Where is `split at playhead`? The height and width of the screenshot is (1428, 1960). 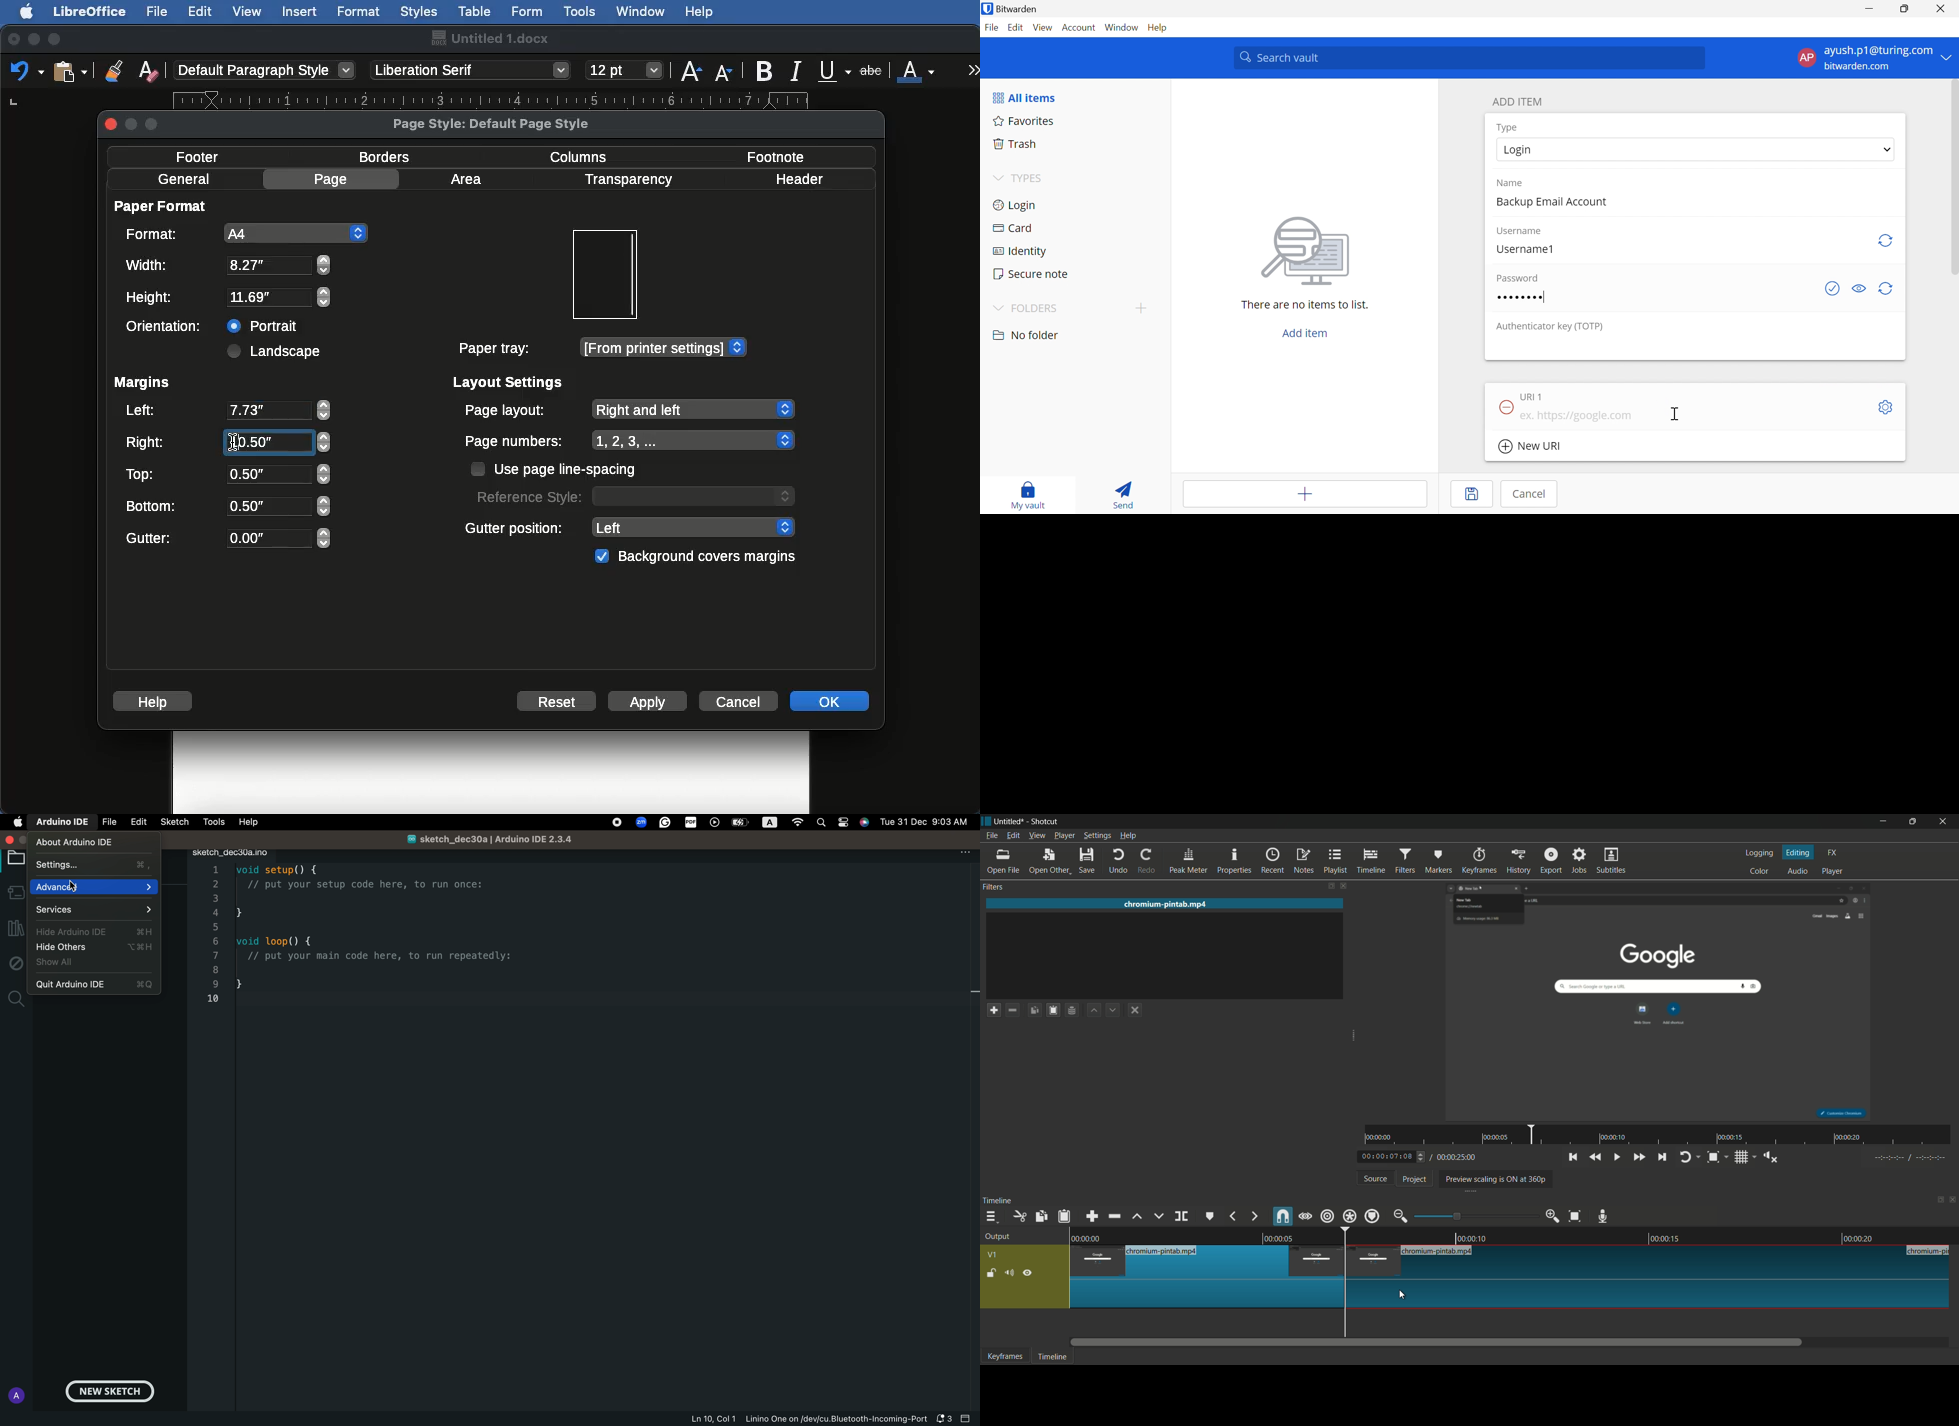
split at playhead is located at coordinates (1182, 1217).